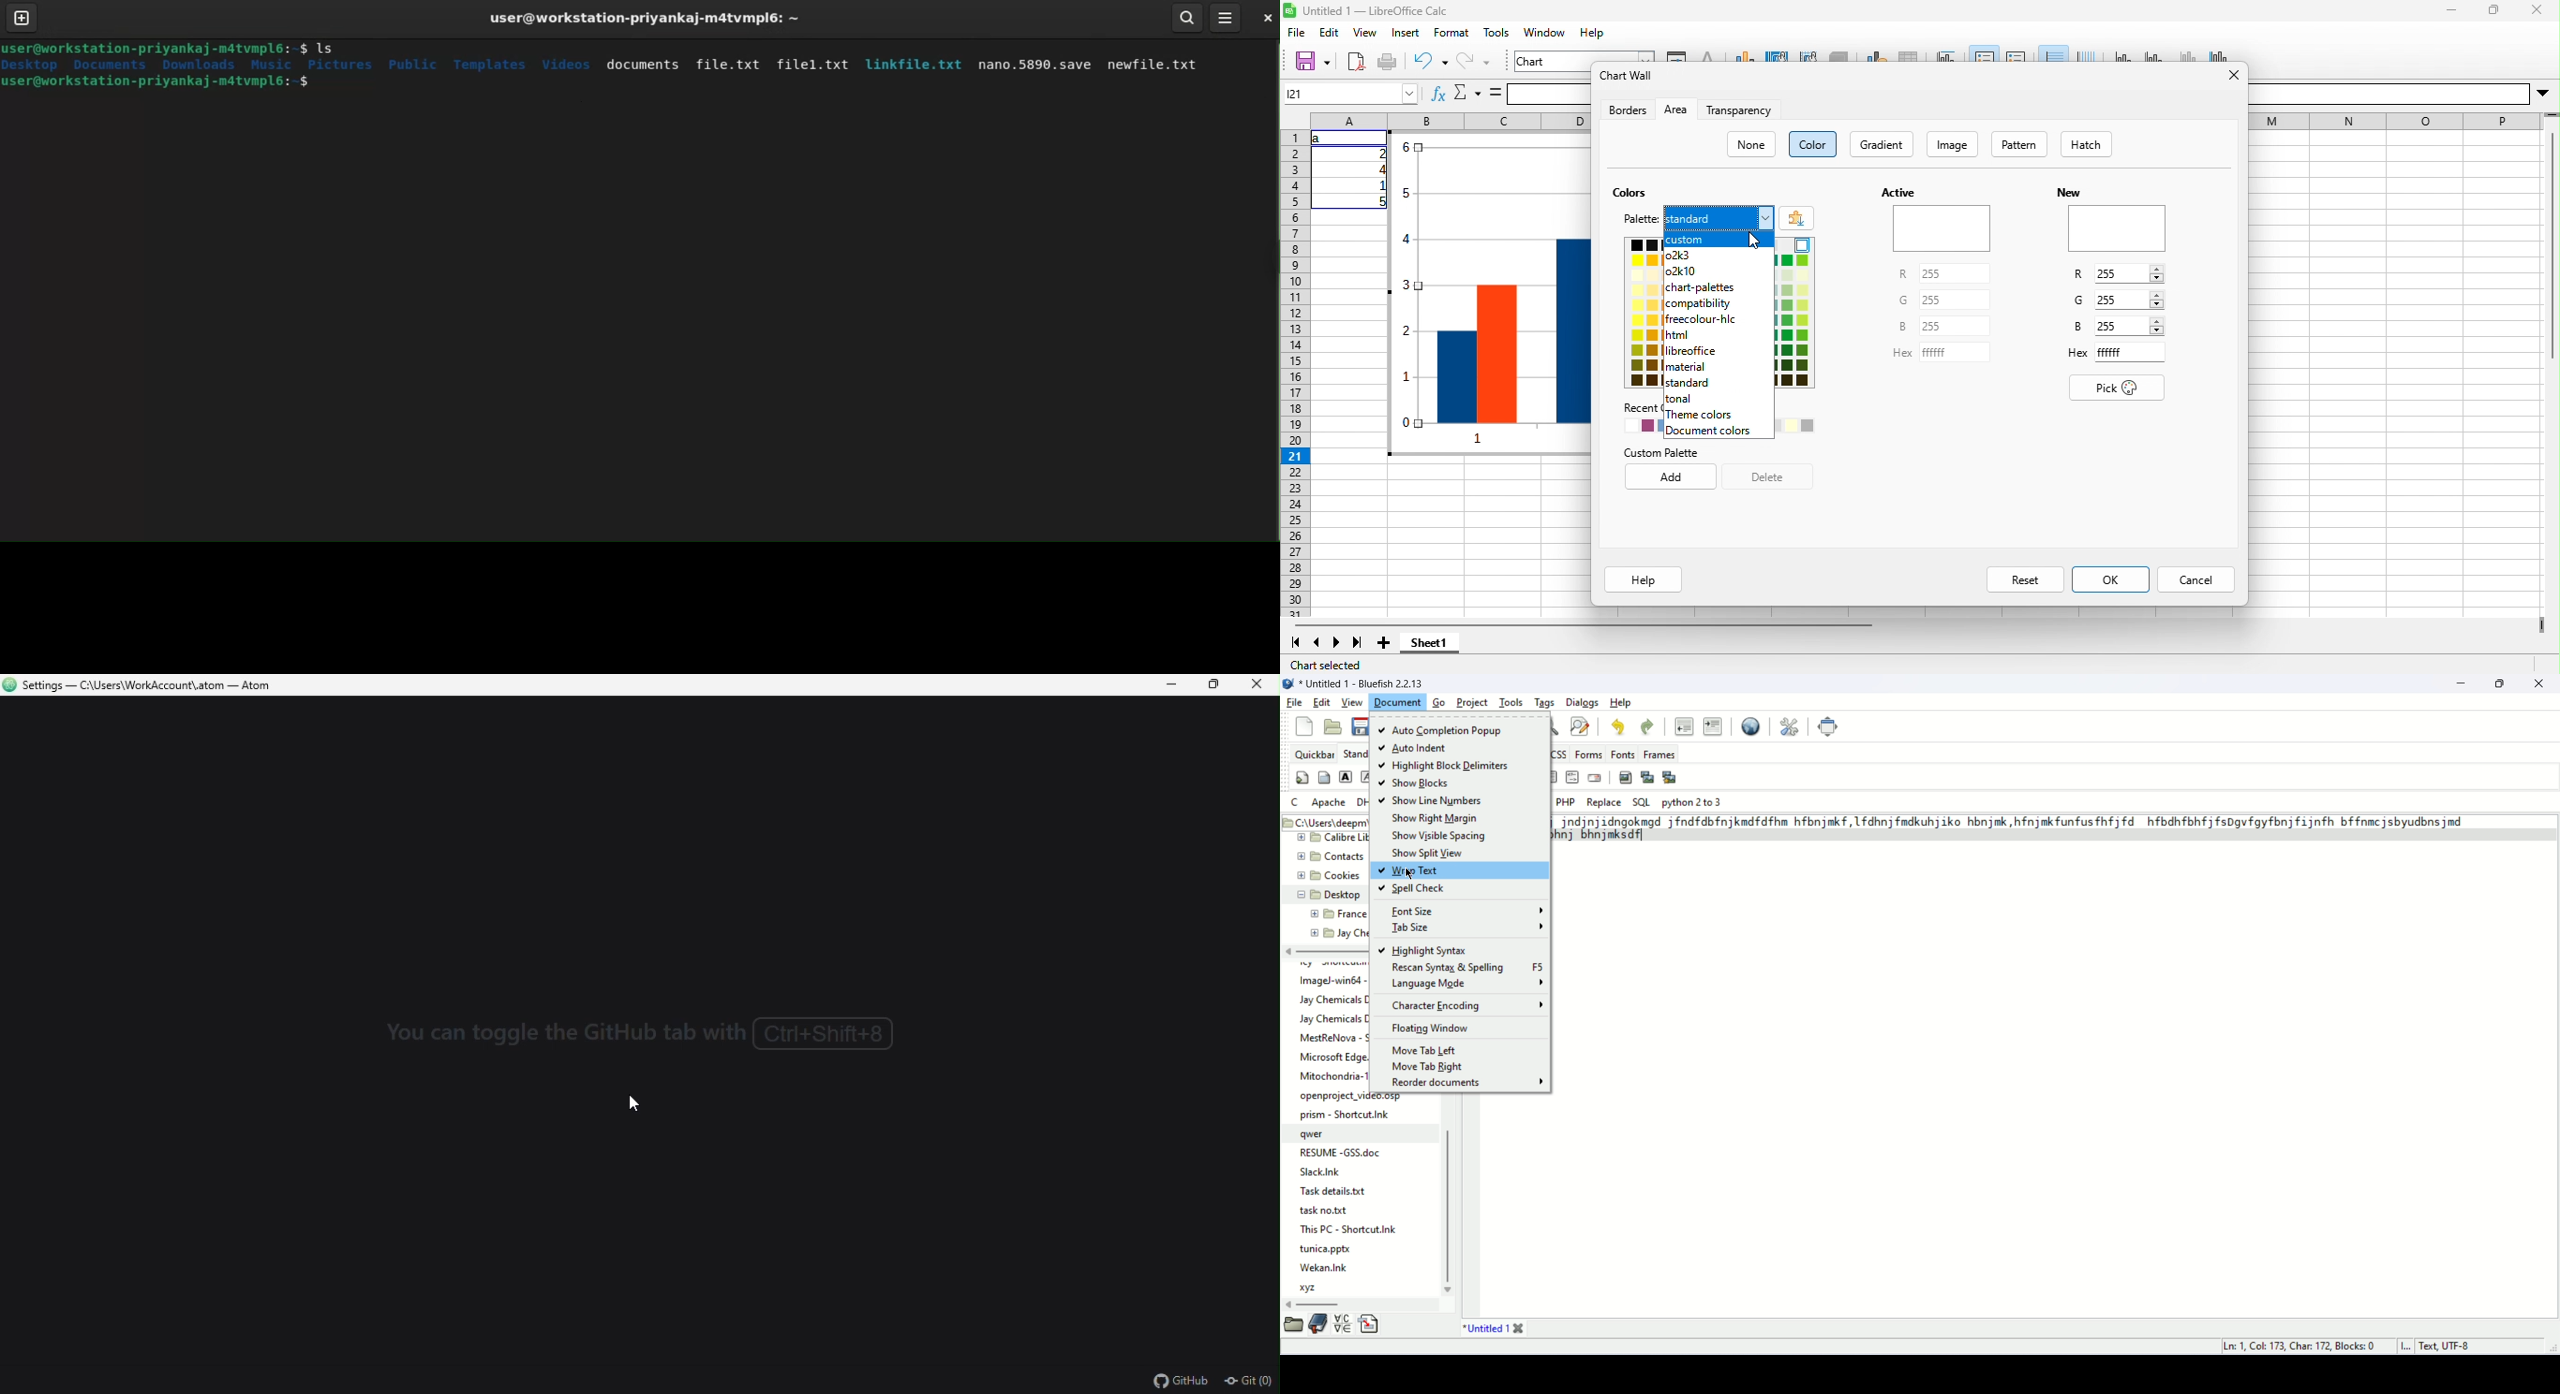  What do you see at coordinates (1642, 801) in the screenshot?
I see `SQL` at bounding box center [1642, 801].